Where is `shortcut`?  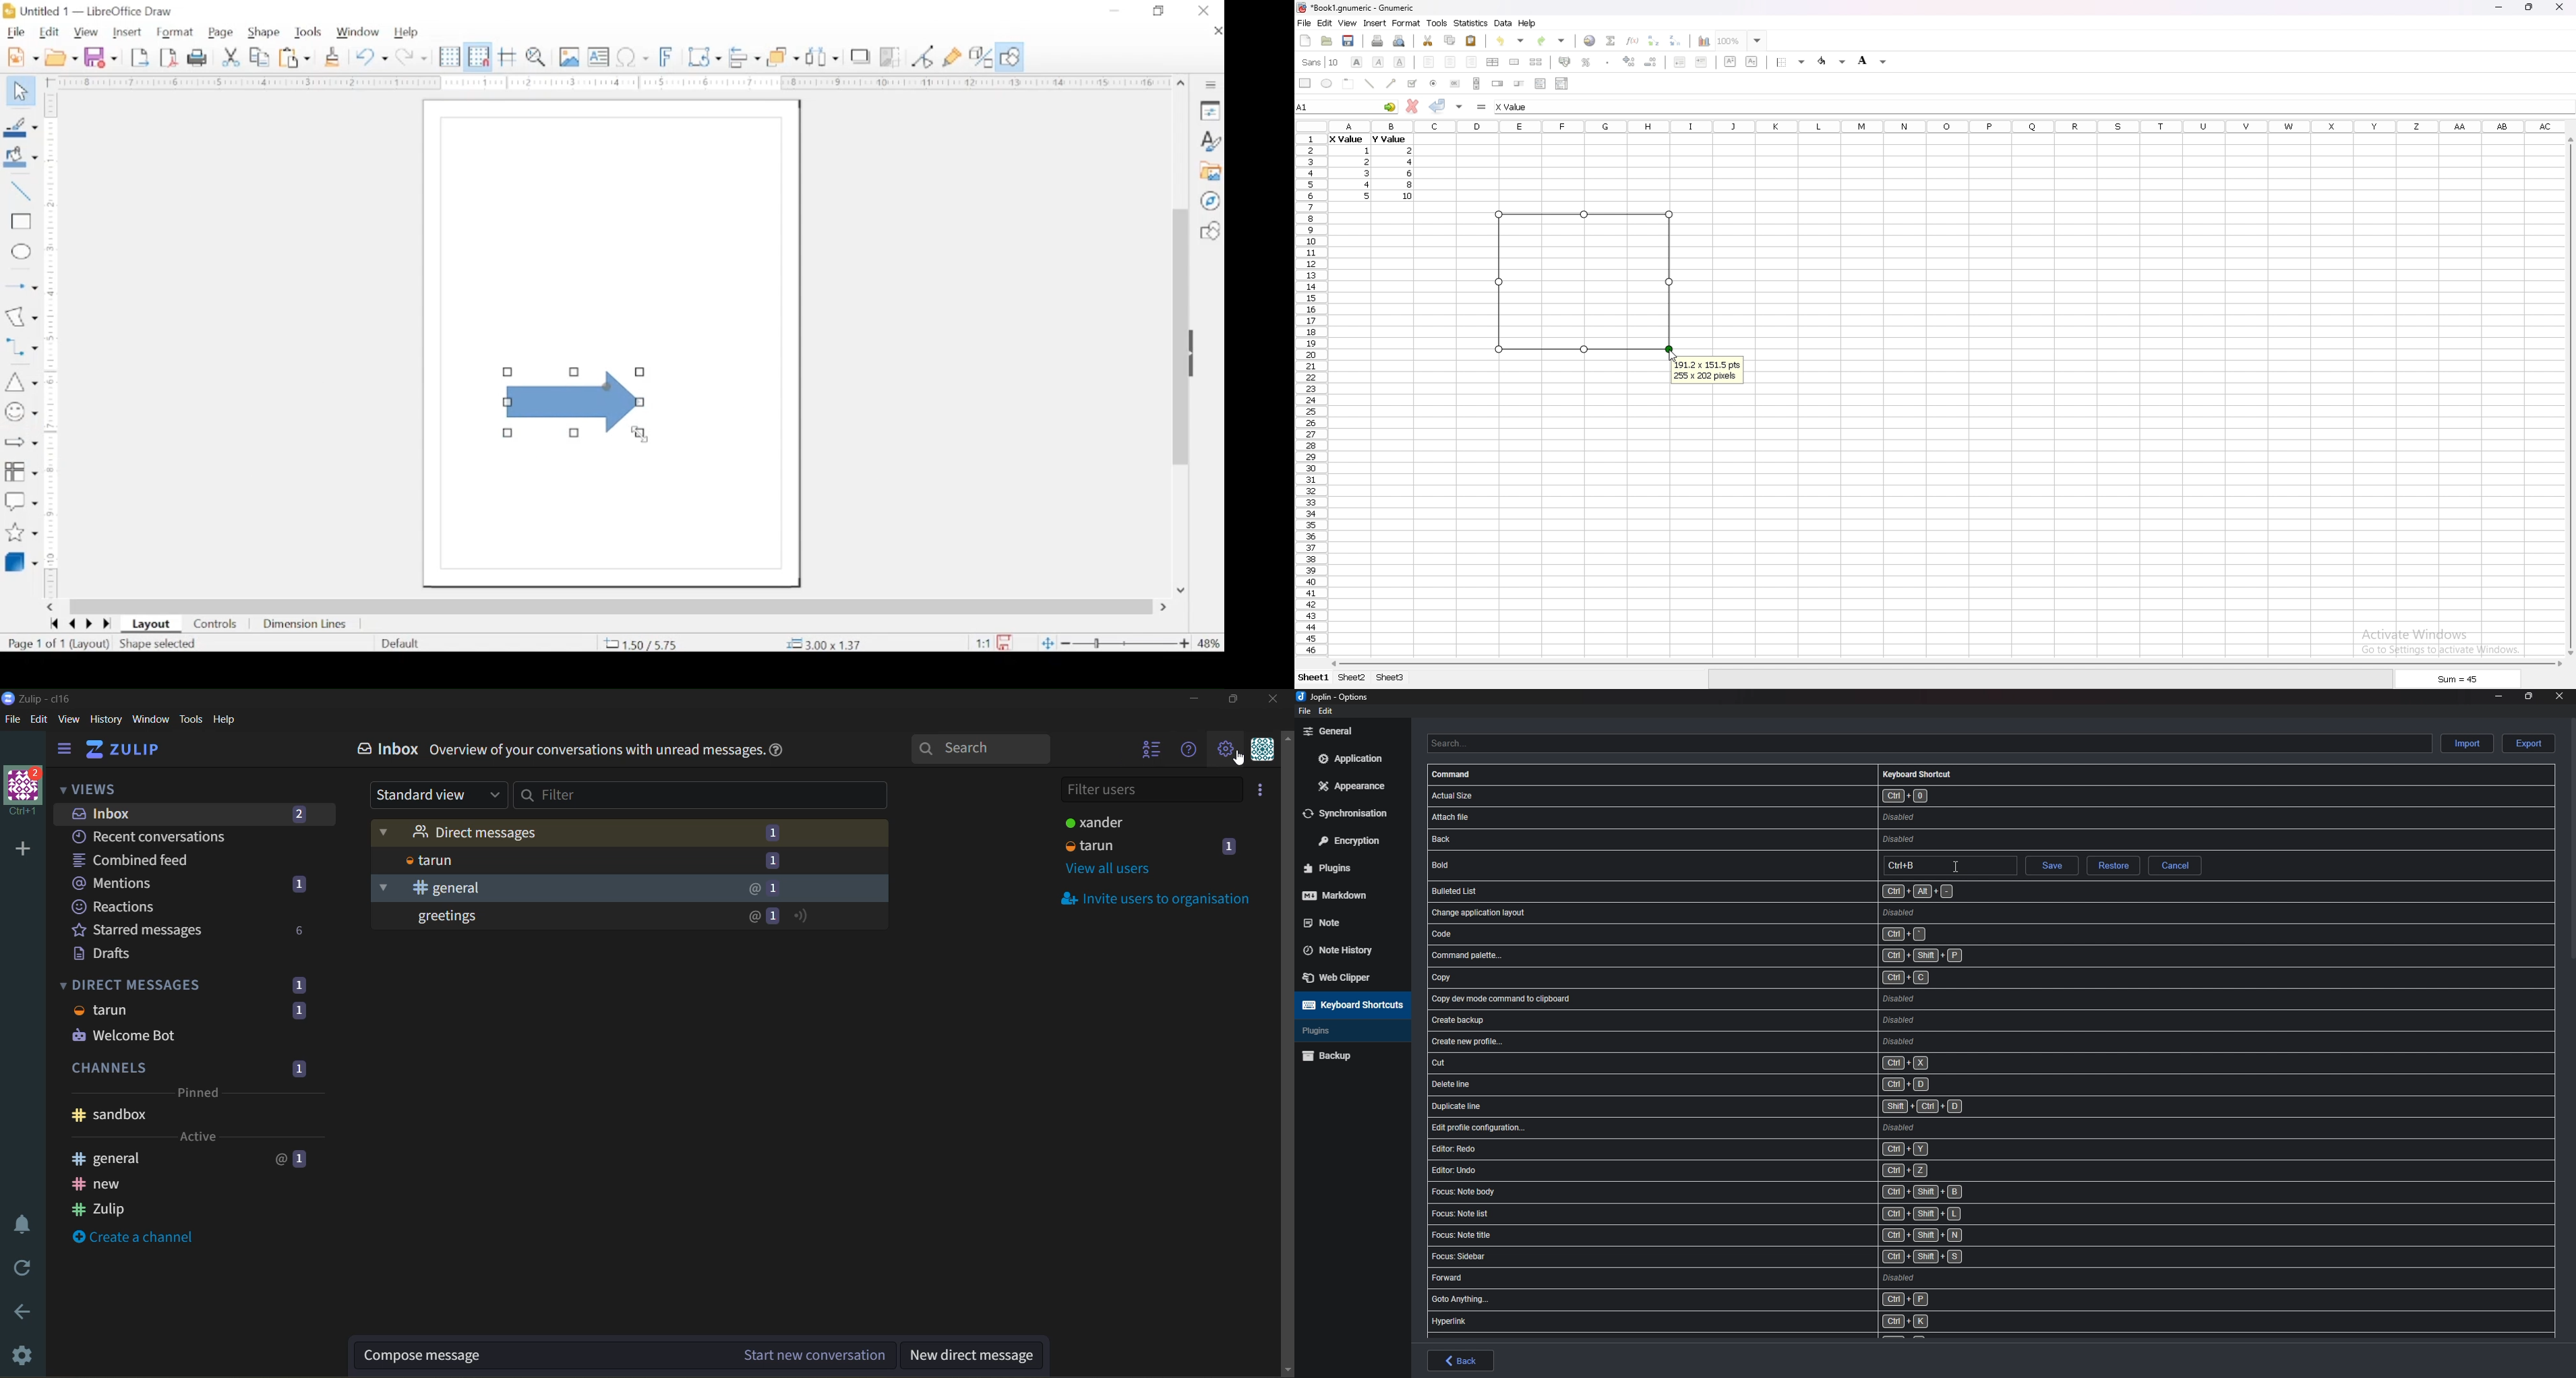 shortcut is located at coordinates (1751, 1106).